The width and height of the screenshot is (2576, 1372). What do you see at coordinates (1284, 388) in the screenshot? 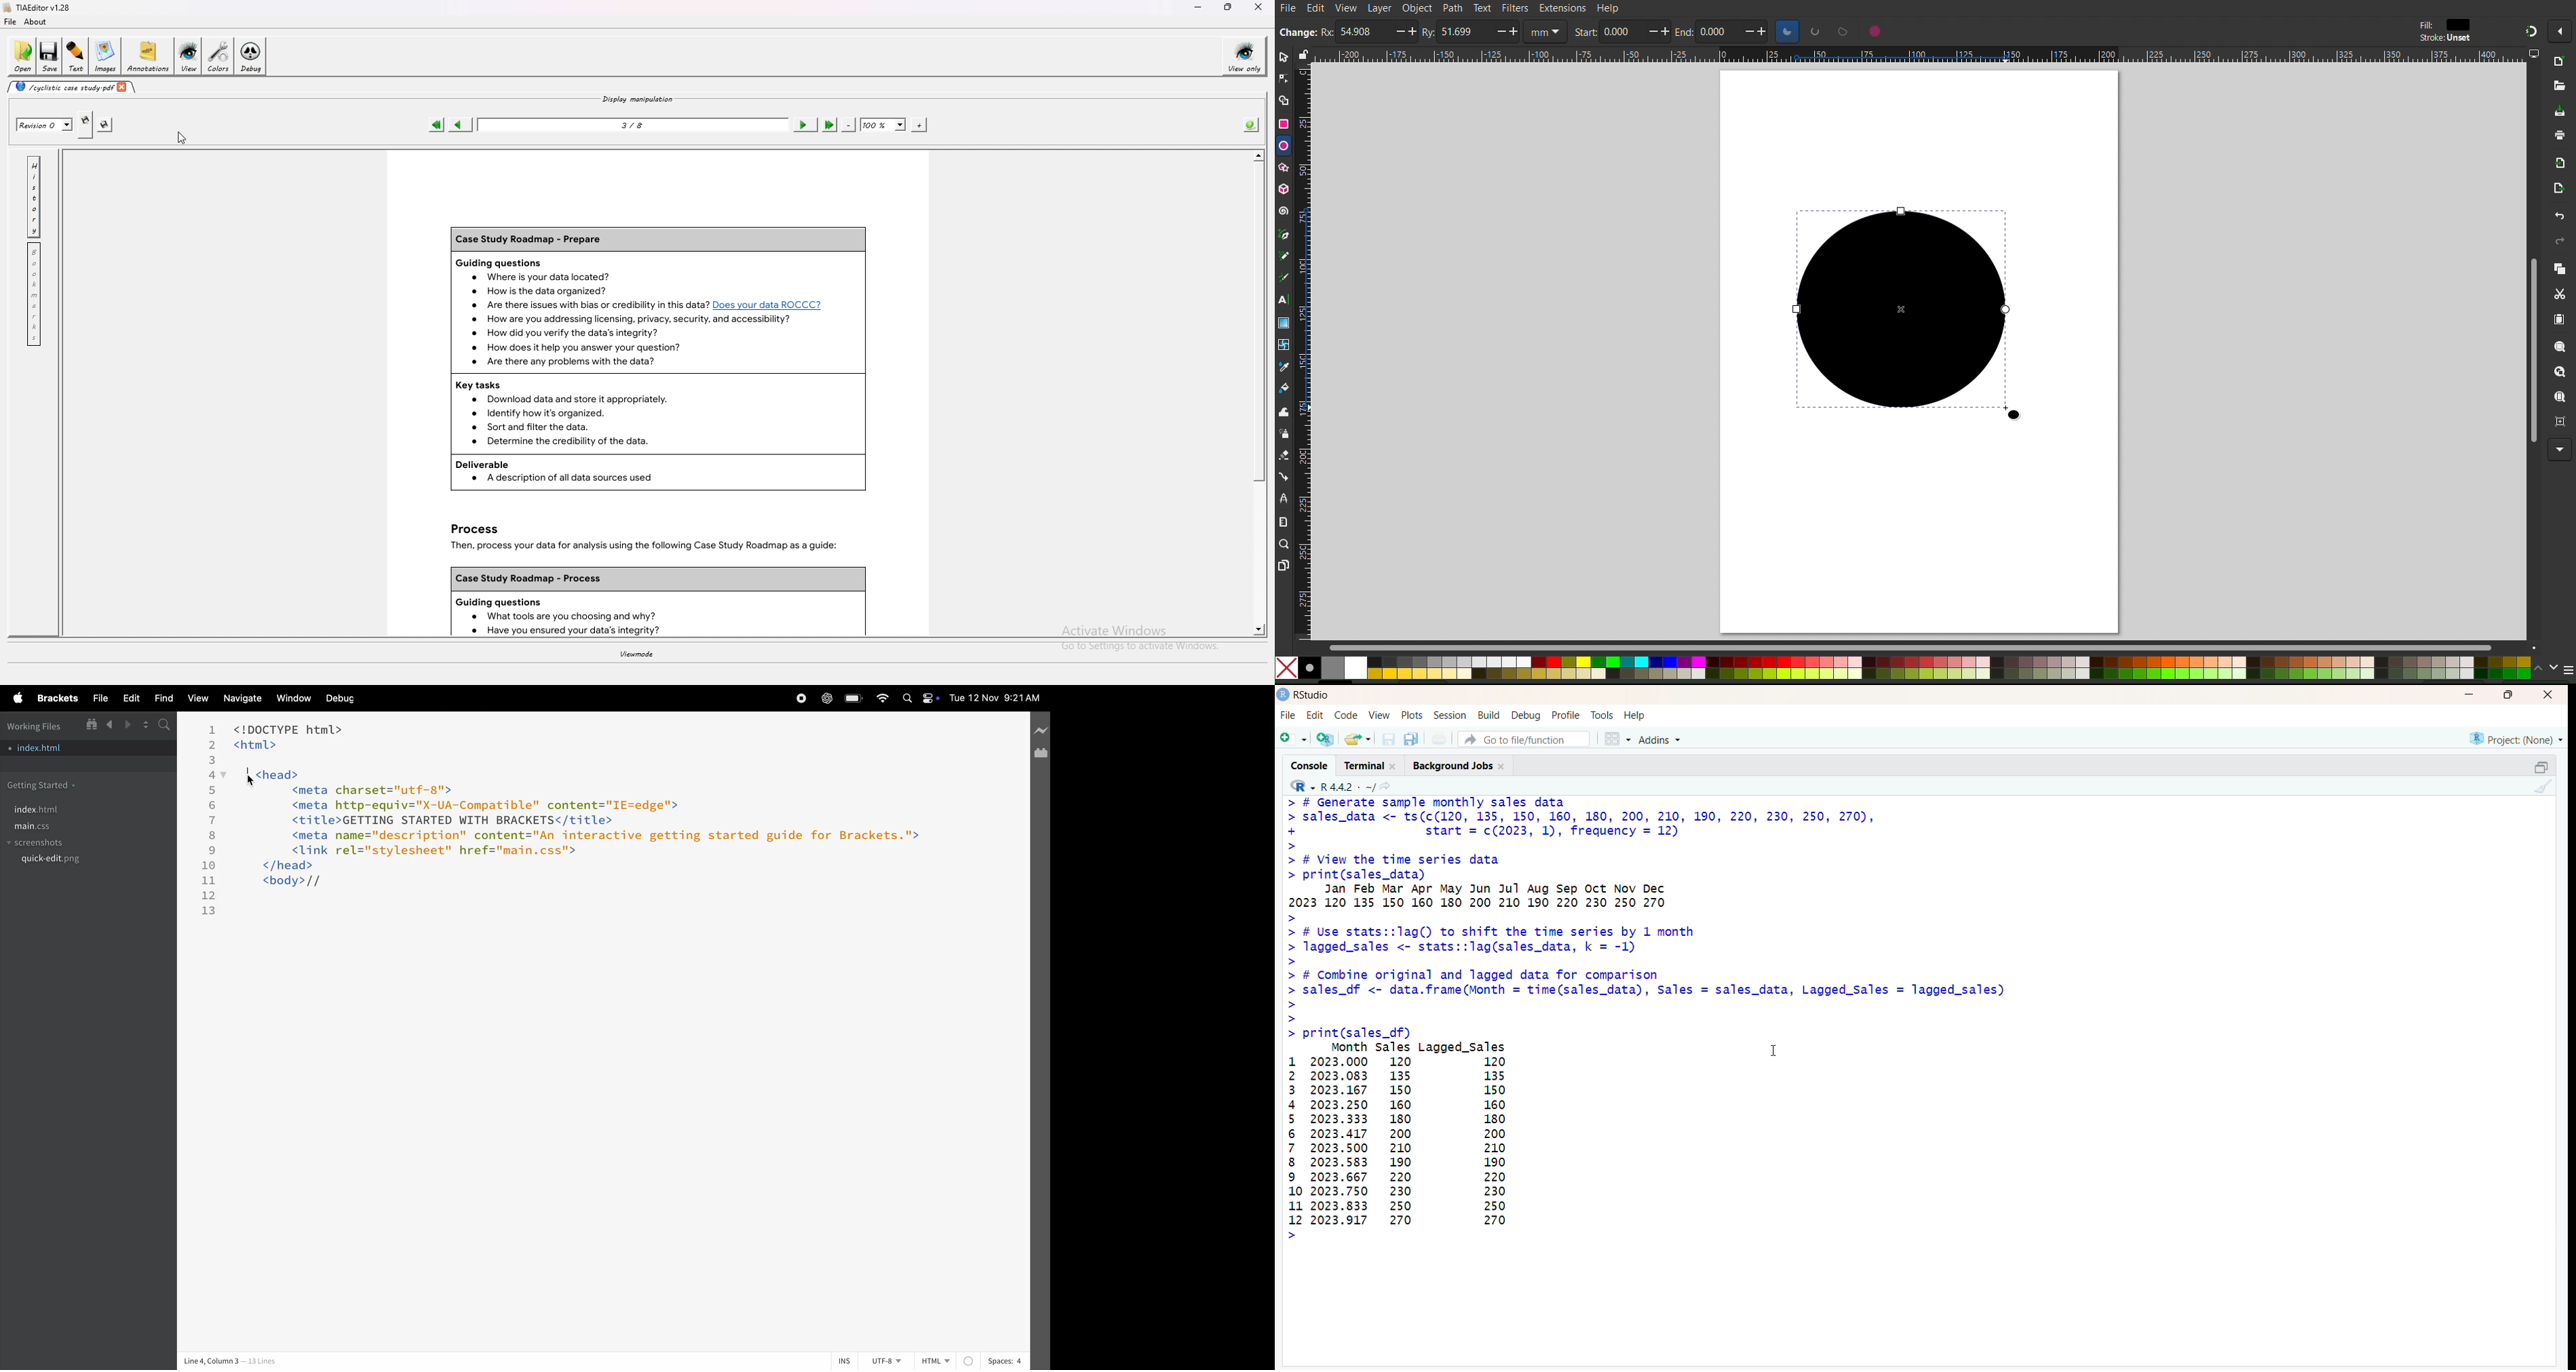
I see `Color Fill` at bounding box center [1284, 388].